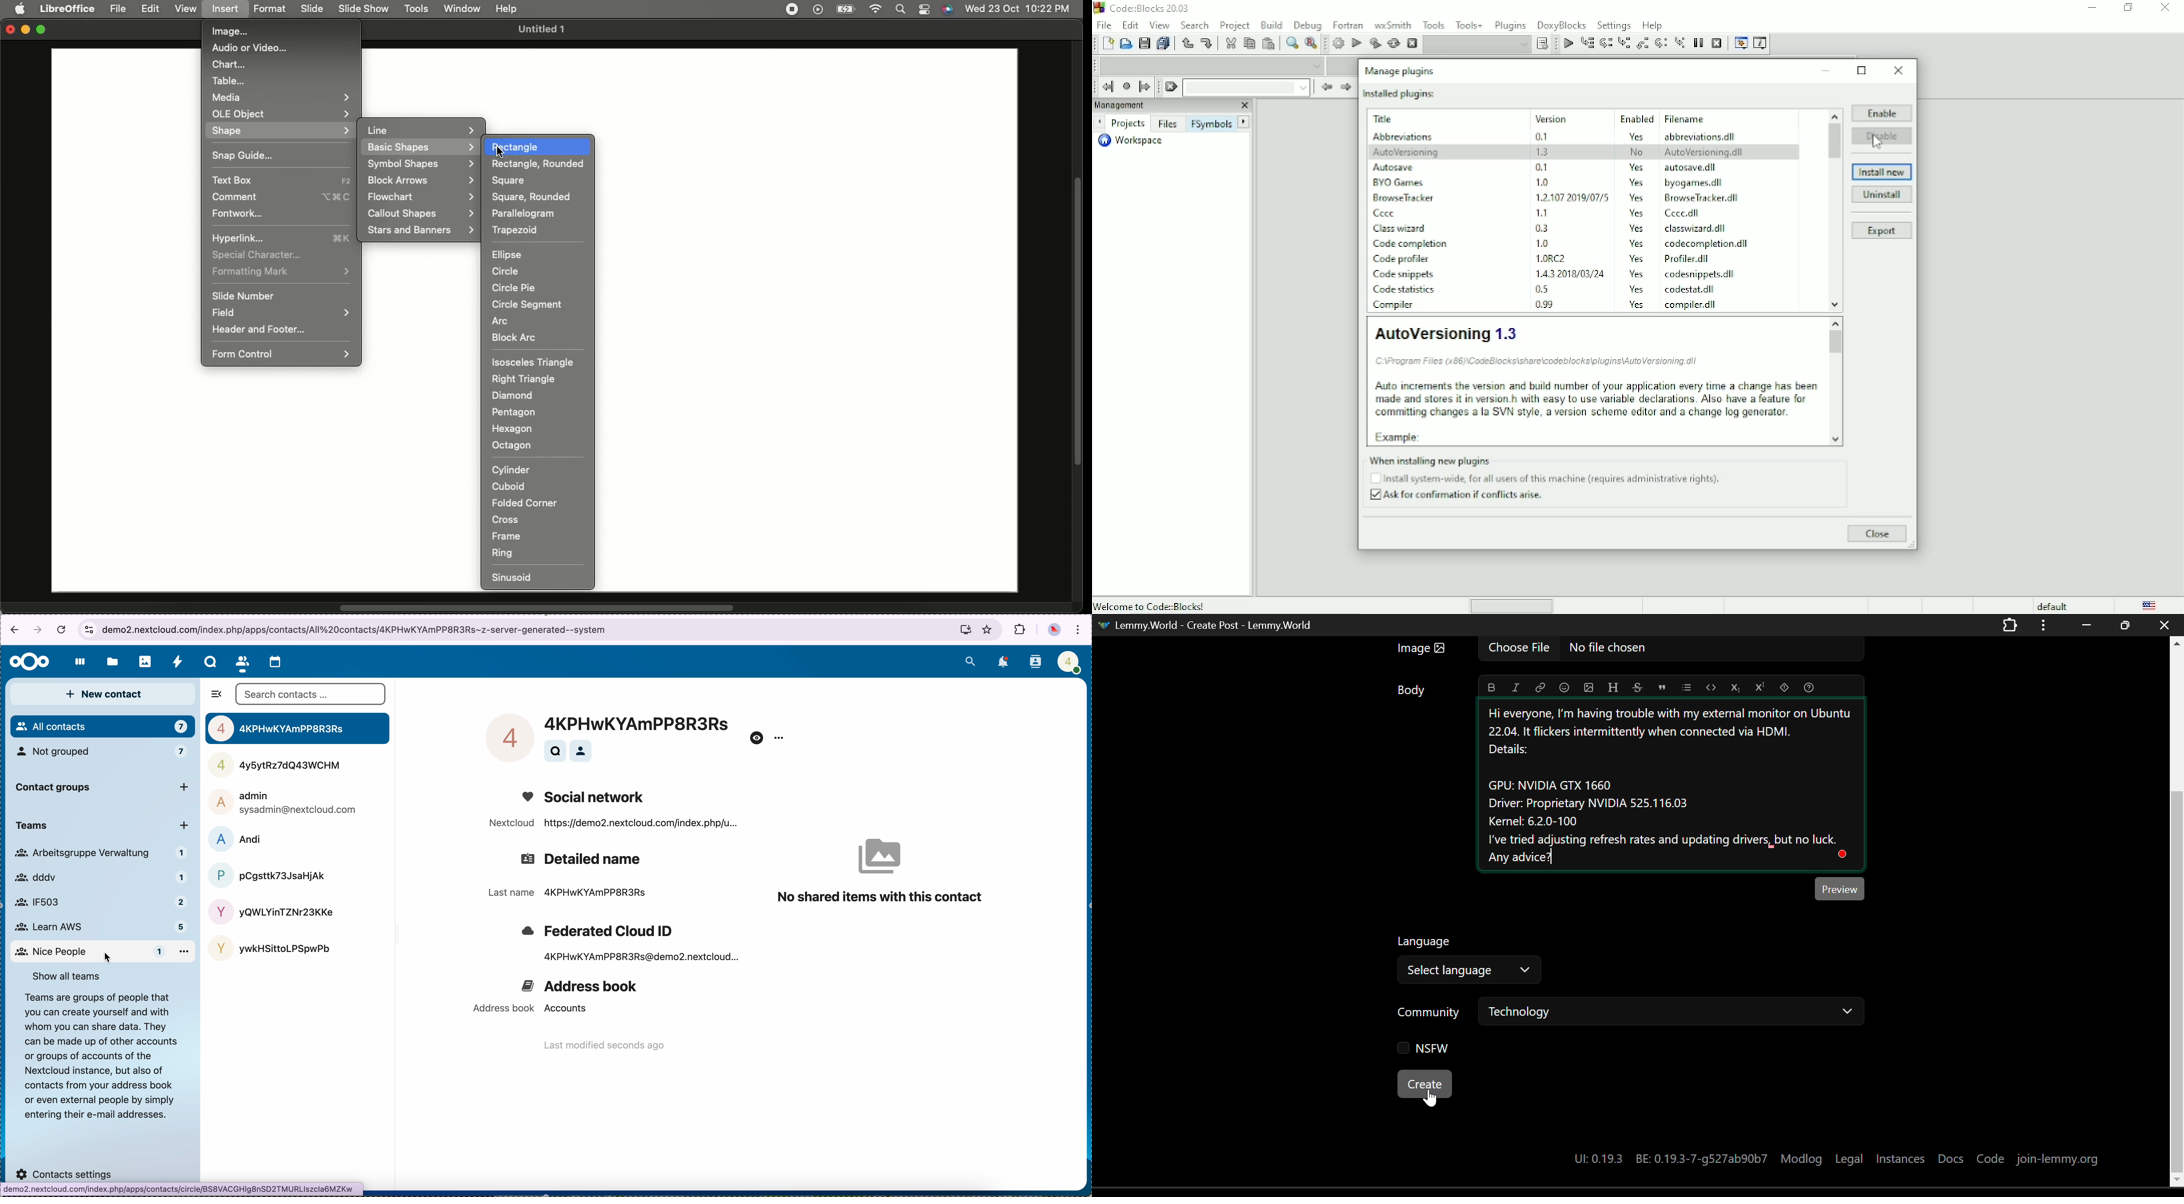 The image size is (2184, 1204). I want to click on no shared items with this contact, so click(884, 867).